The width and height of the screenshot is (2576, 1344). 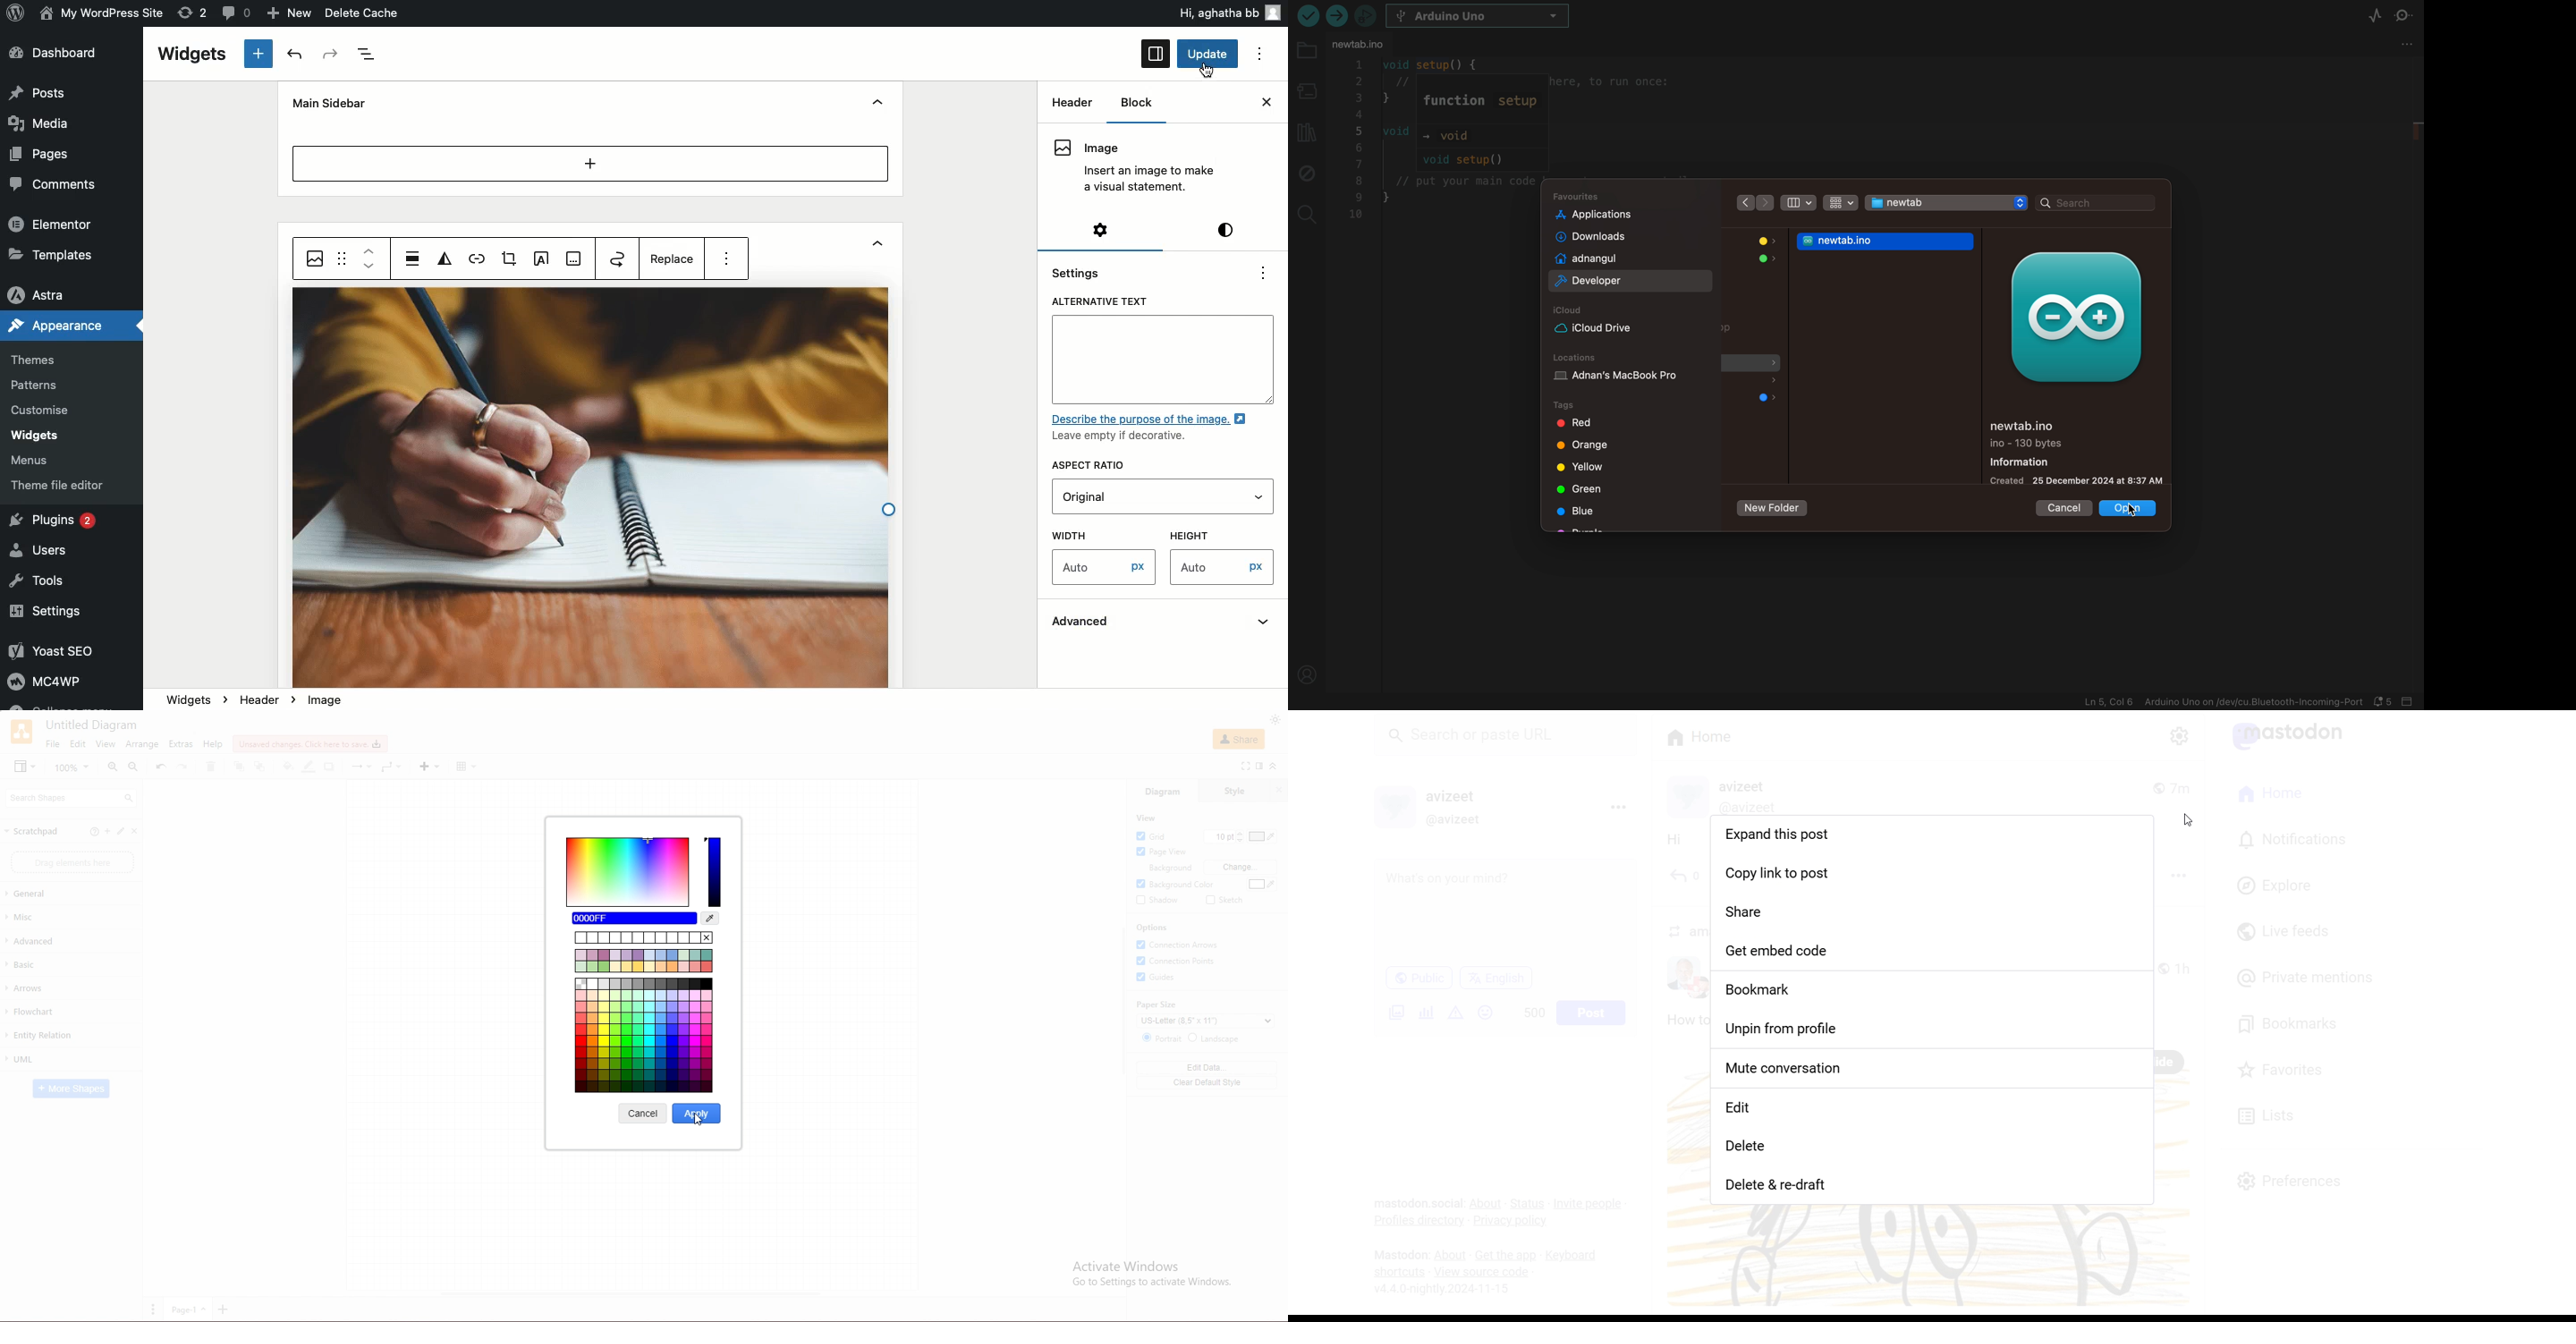 What do you see at coordinates (1228, 229) in the screenshot?
I see `Style` at bounding box center [1228, 229].